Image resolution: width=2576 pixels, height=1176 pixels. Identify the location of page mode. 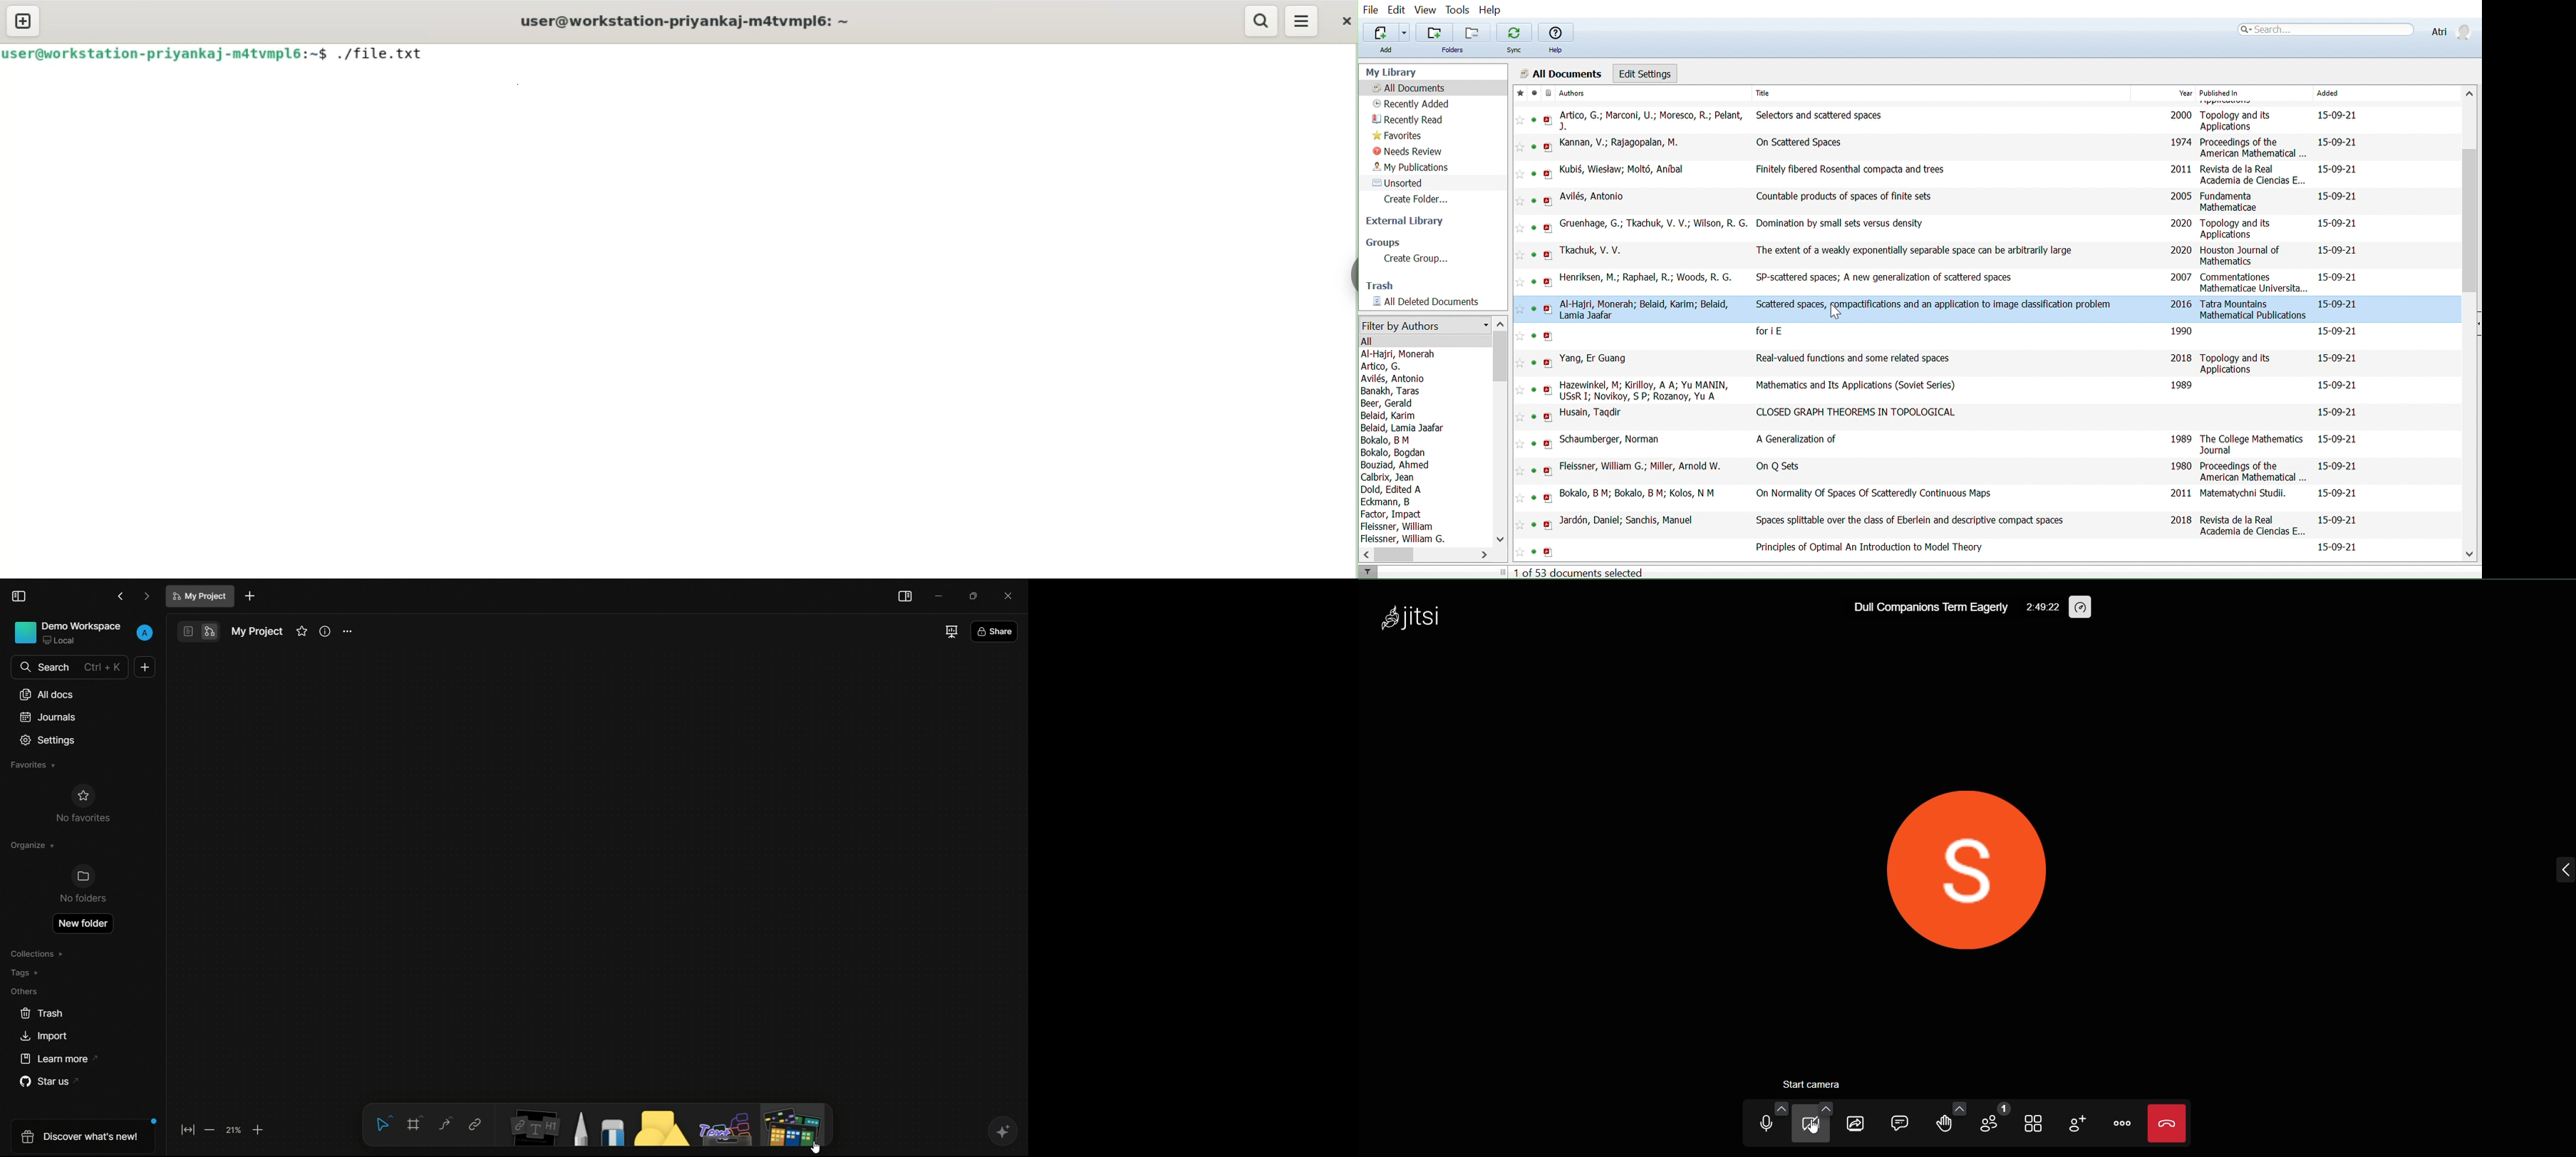
(188, 631).